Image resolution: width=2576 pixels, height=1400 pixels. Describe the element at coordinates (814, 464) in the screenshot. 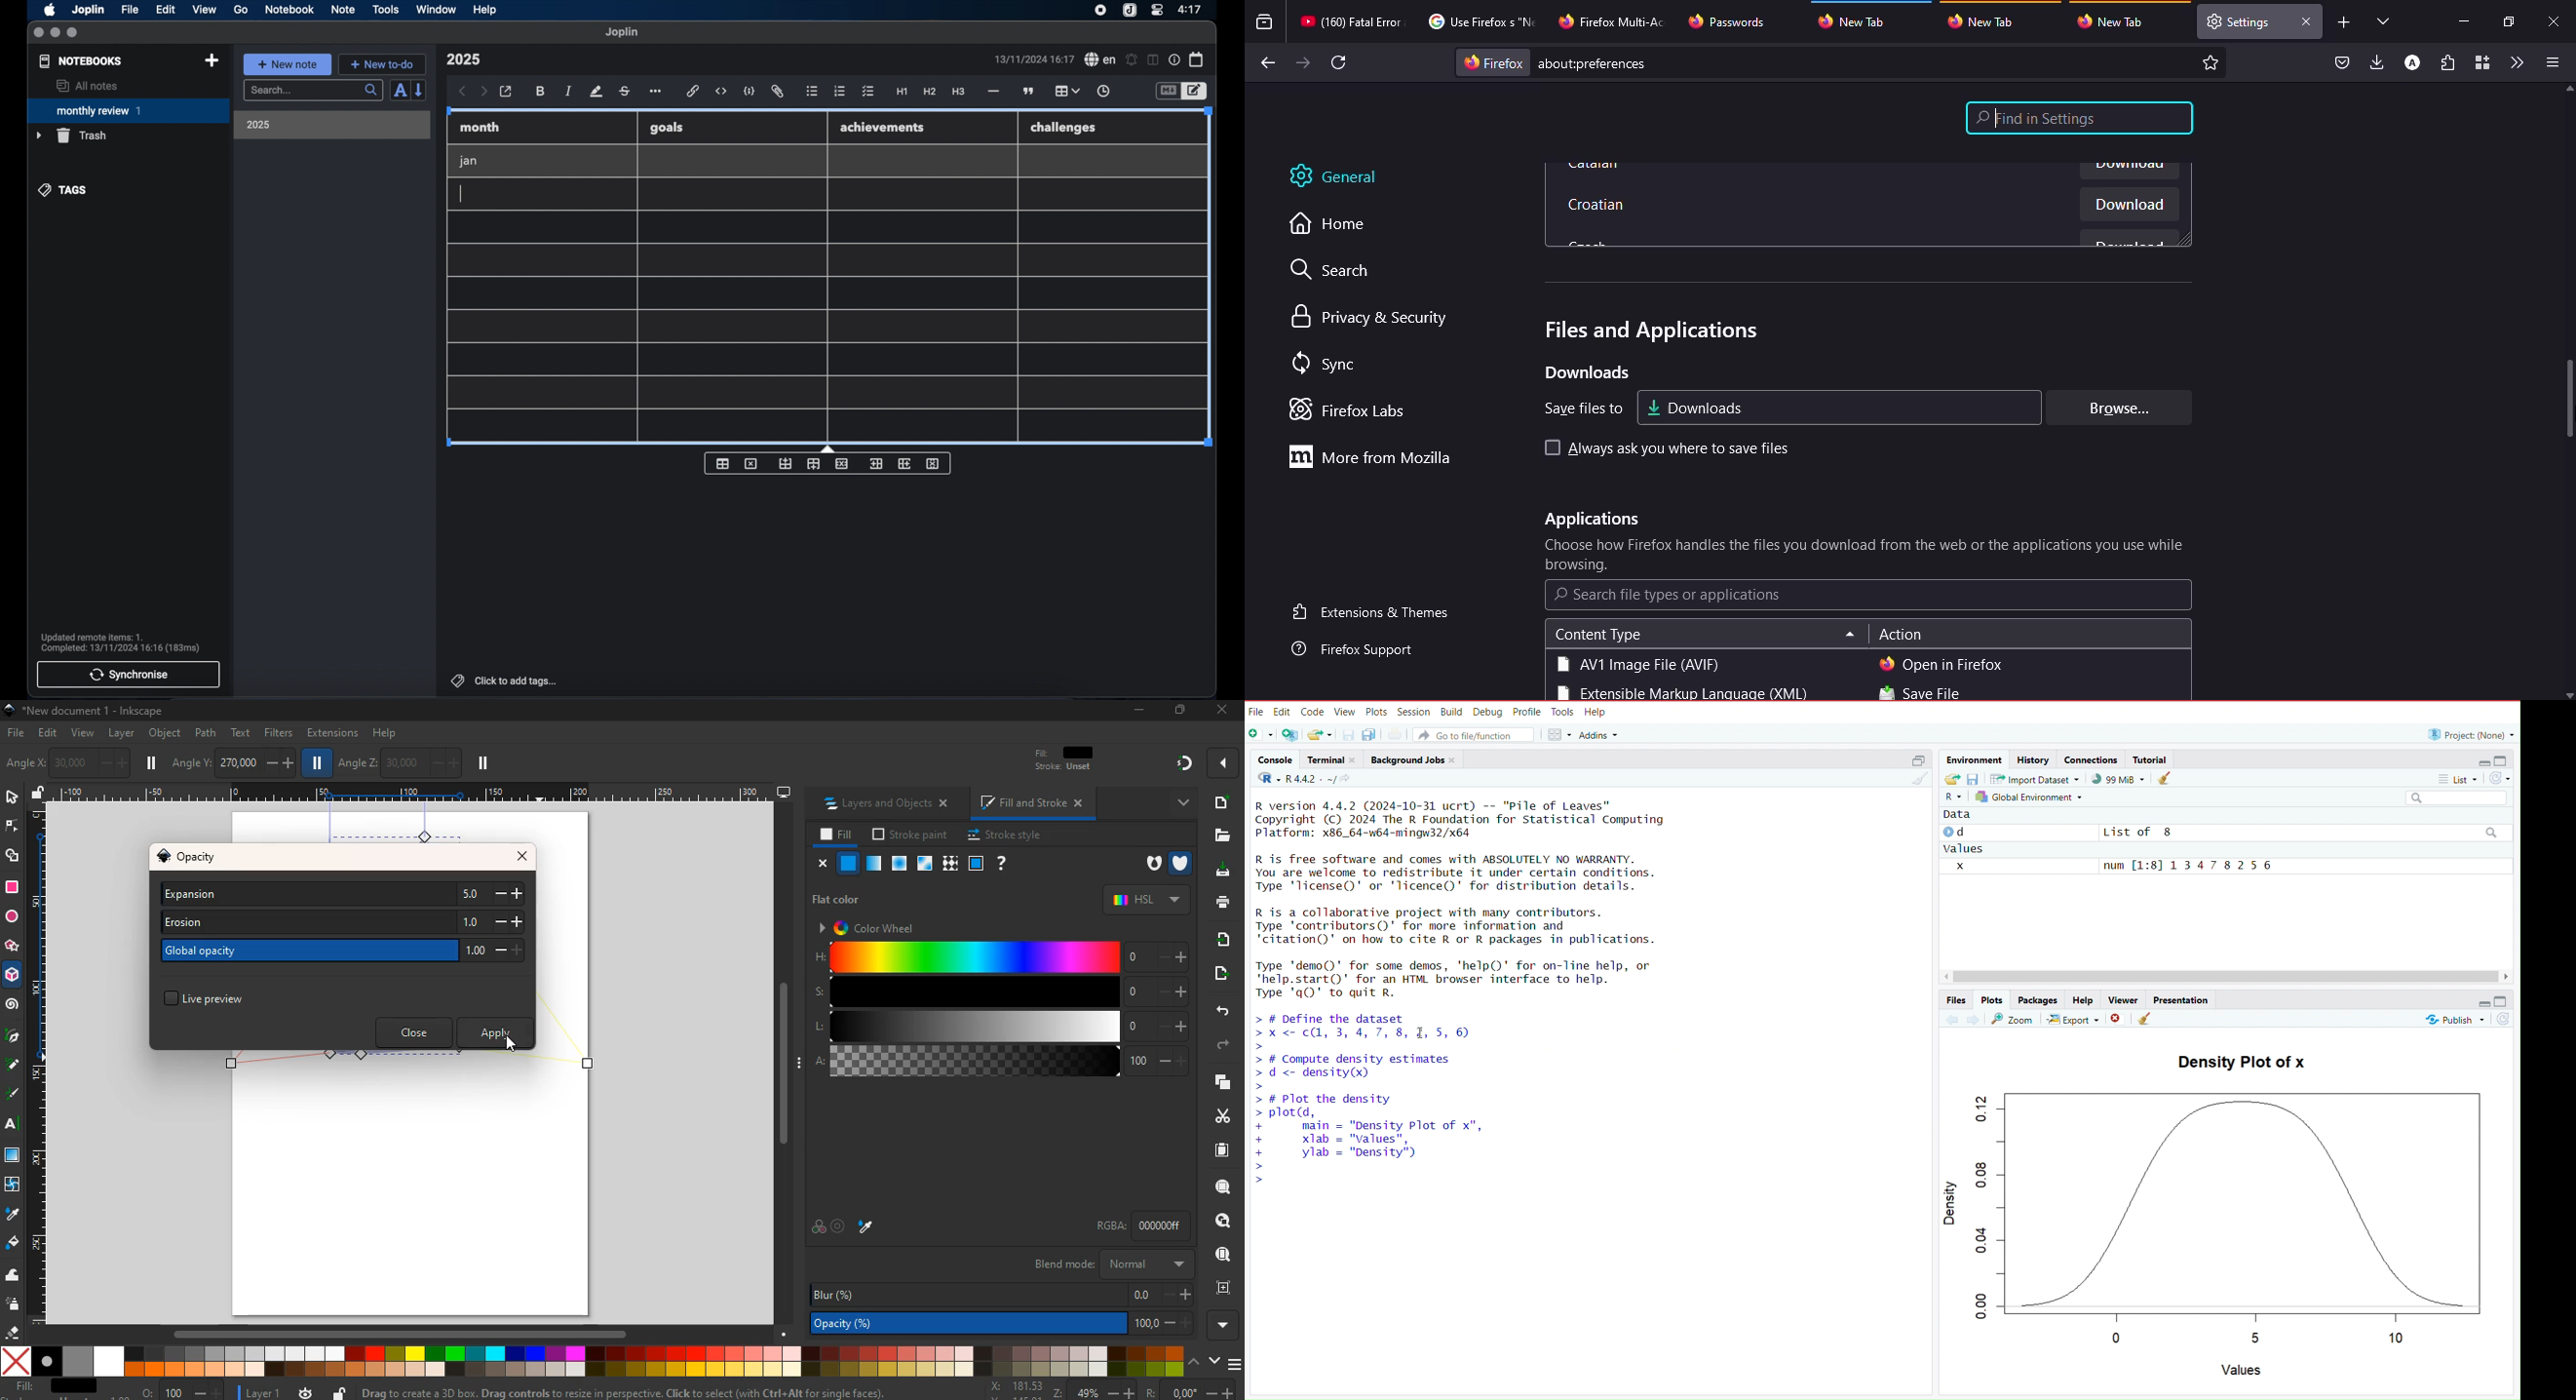

I see `insert row after` at that location.